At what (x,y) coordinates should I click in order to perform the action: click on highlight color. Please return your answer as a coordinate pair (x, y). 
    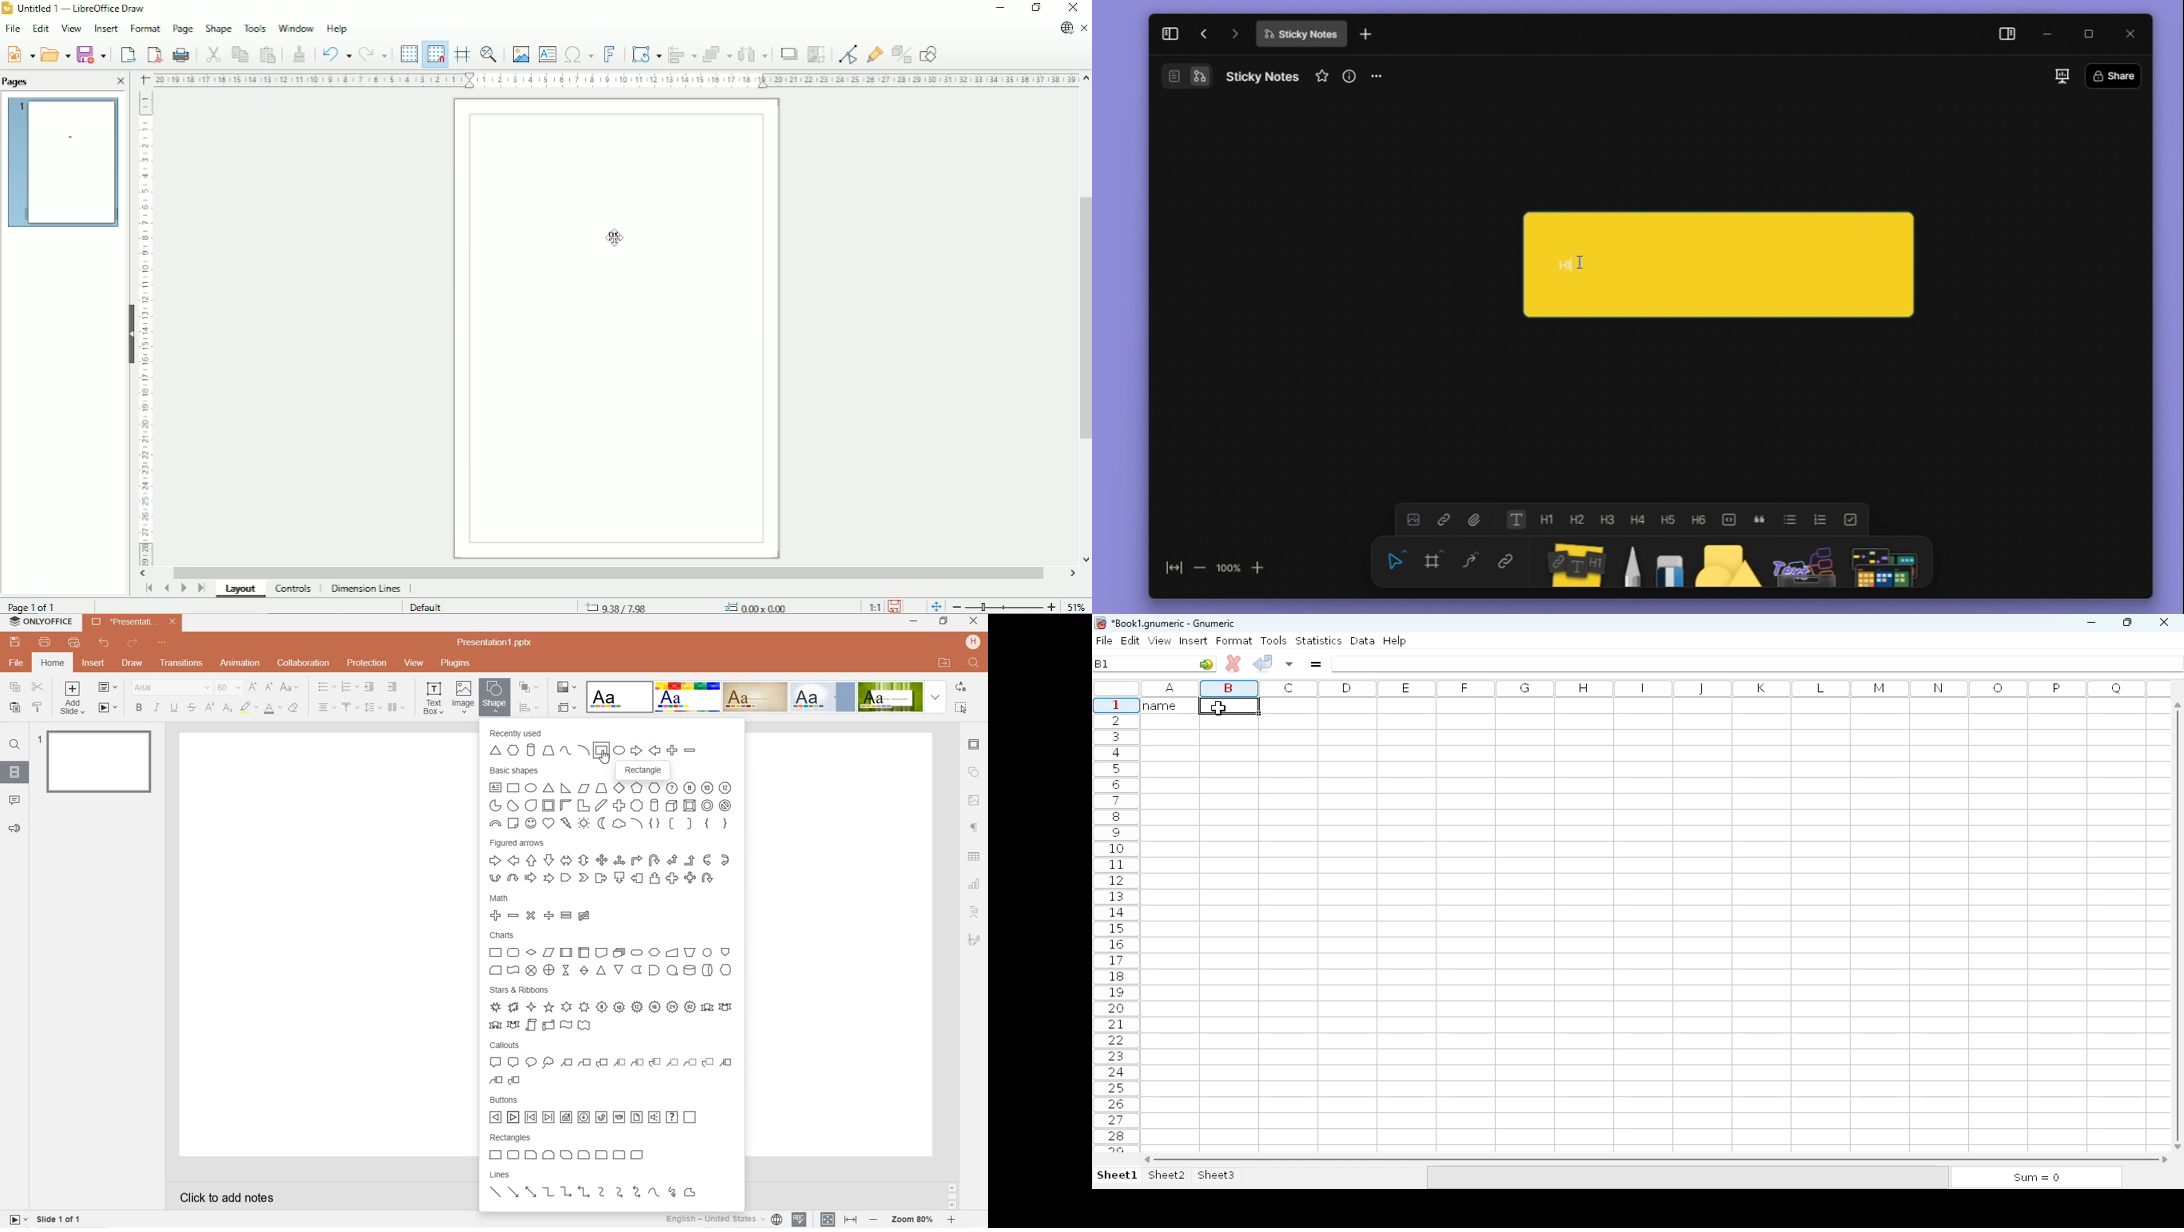
    Looking at the image, I should click on (249, 708).